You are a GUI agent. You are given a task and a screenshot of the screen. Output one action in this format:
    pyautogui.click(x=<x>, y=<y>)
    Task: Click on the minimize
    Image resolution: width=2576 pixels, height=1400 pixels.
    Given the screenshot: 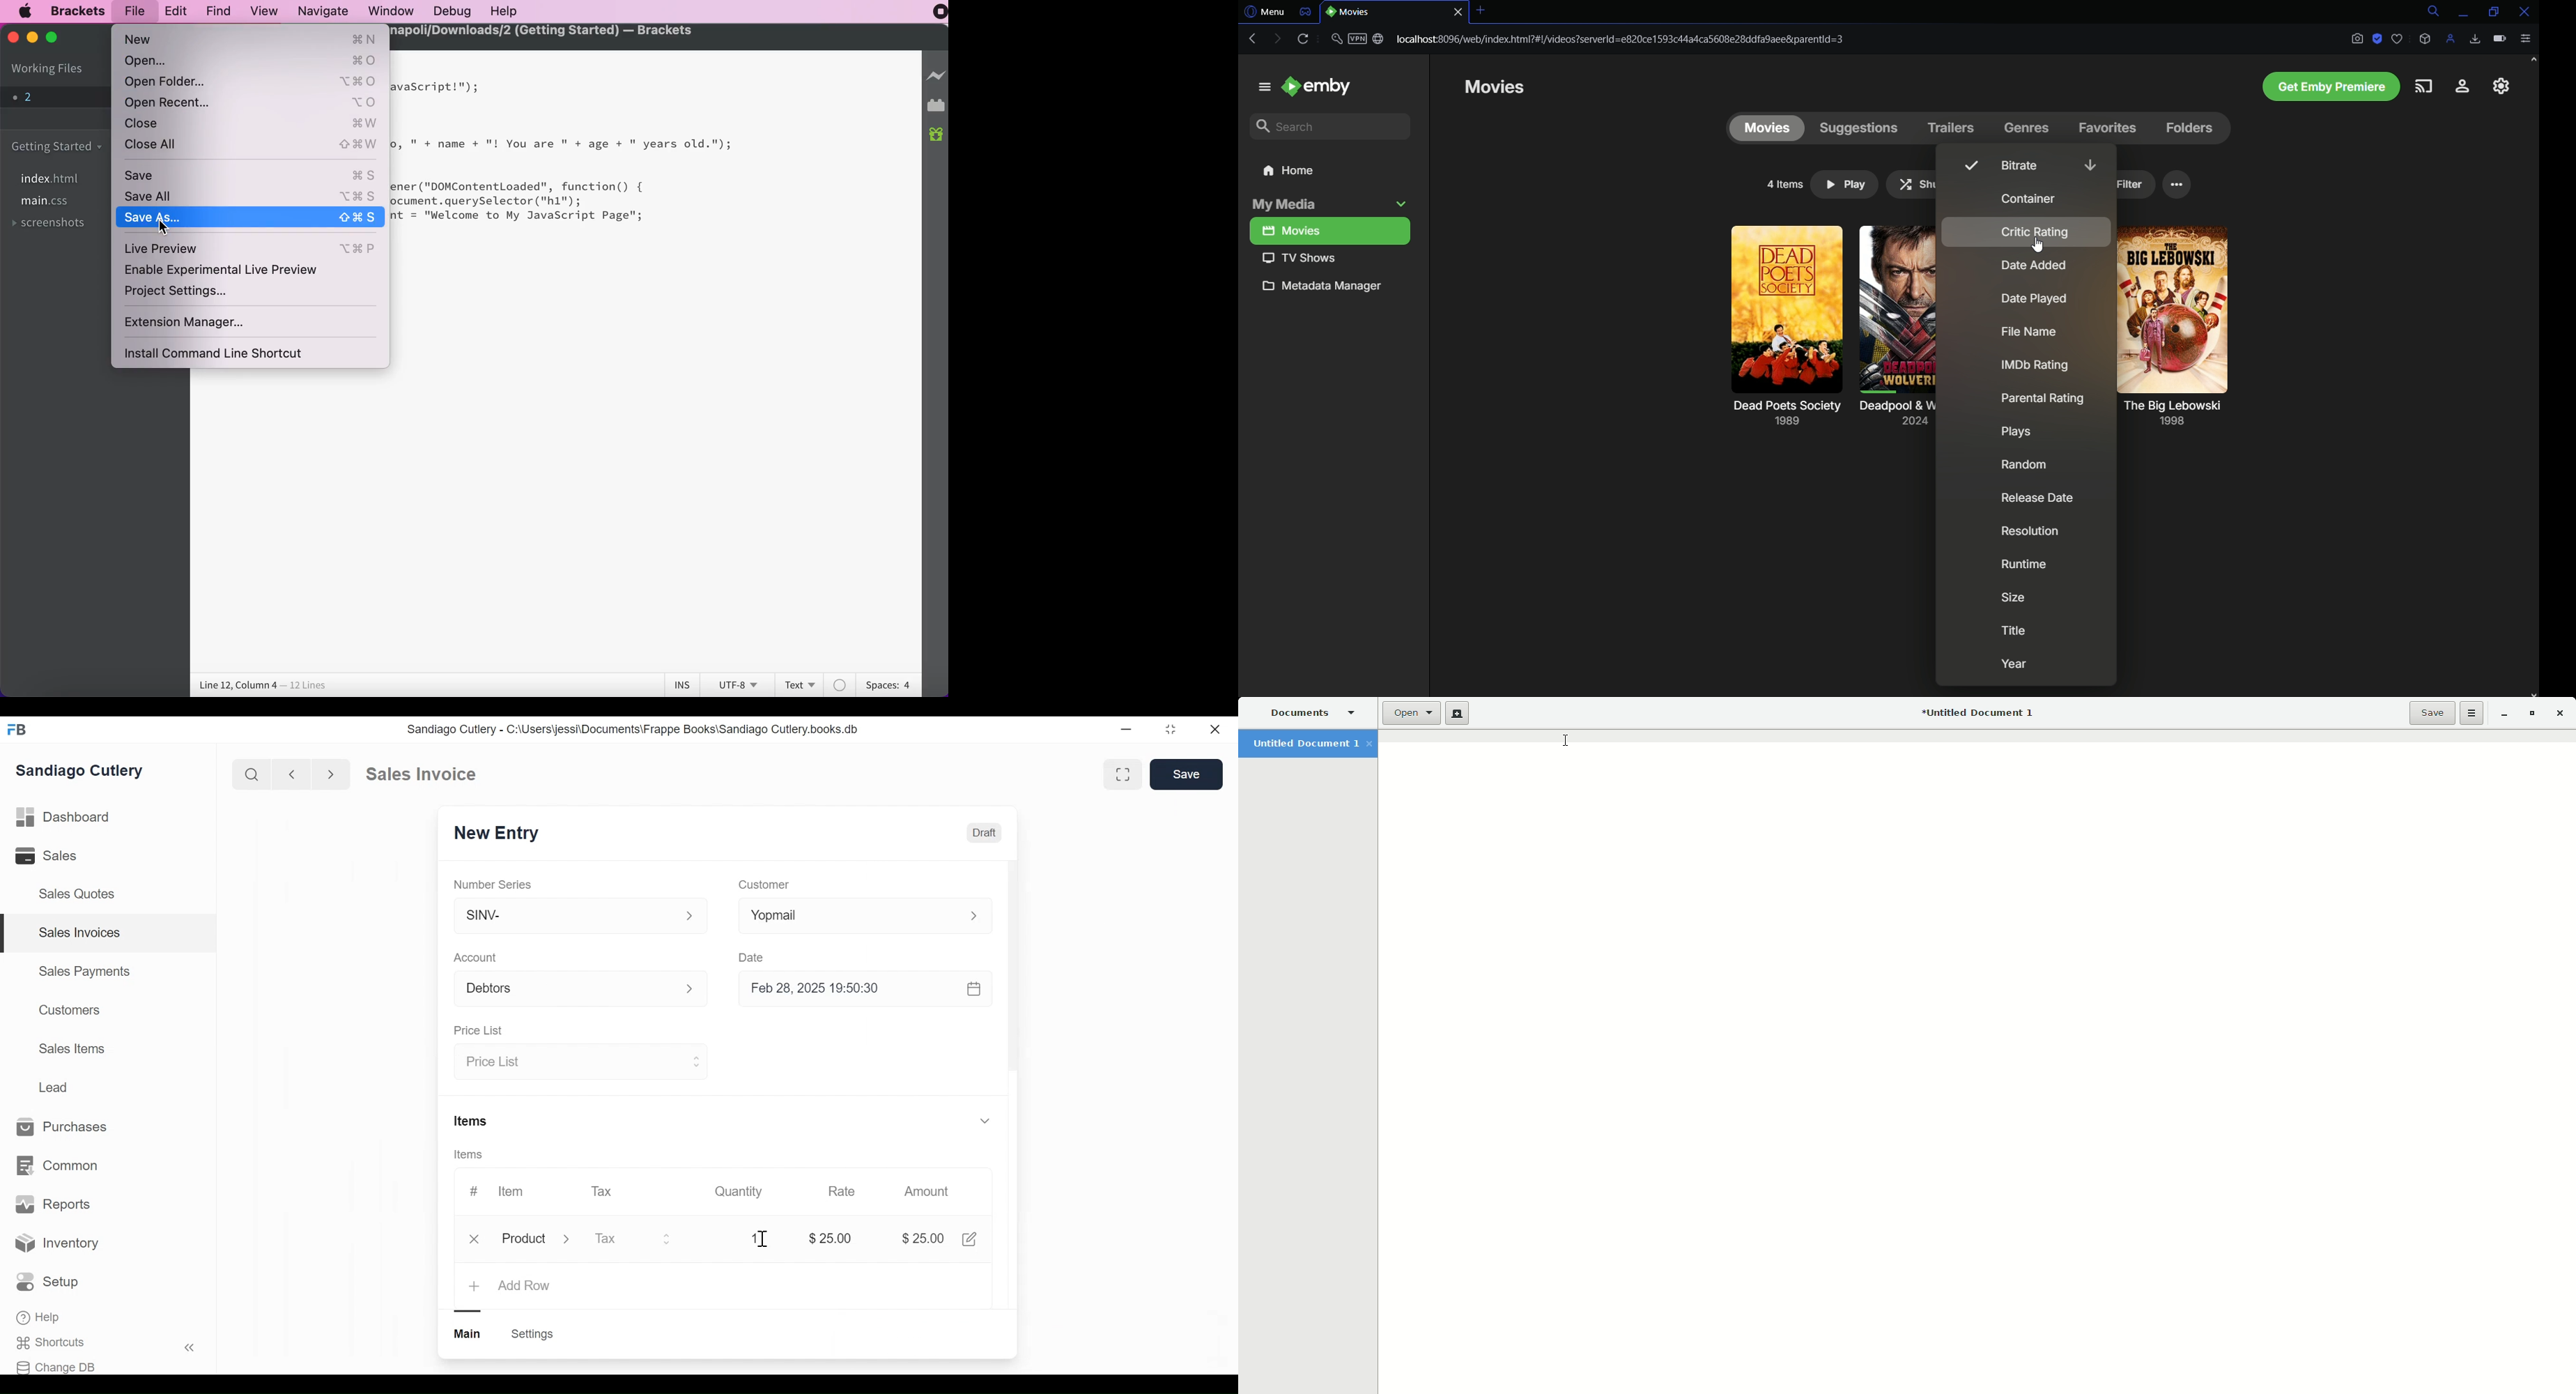 What is the action you would take?
    pyautogui.click(x=1126, y=729)
    